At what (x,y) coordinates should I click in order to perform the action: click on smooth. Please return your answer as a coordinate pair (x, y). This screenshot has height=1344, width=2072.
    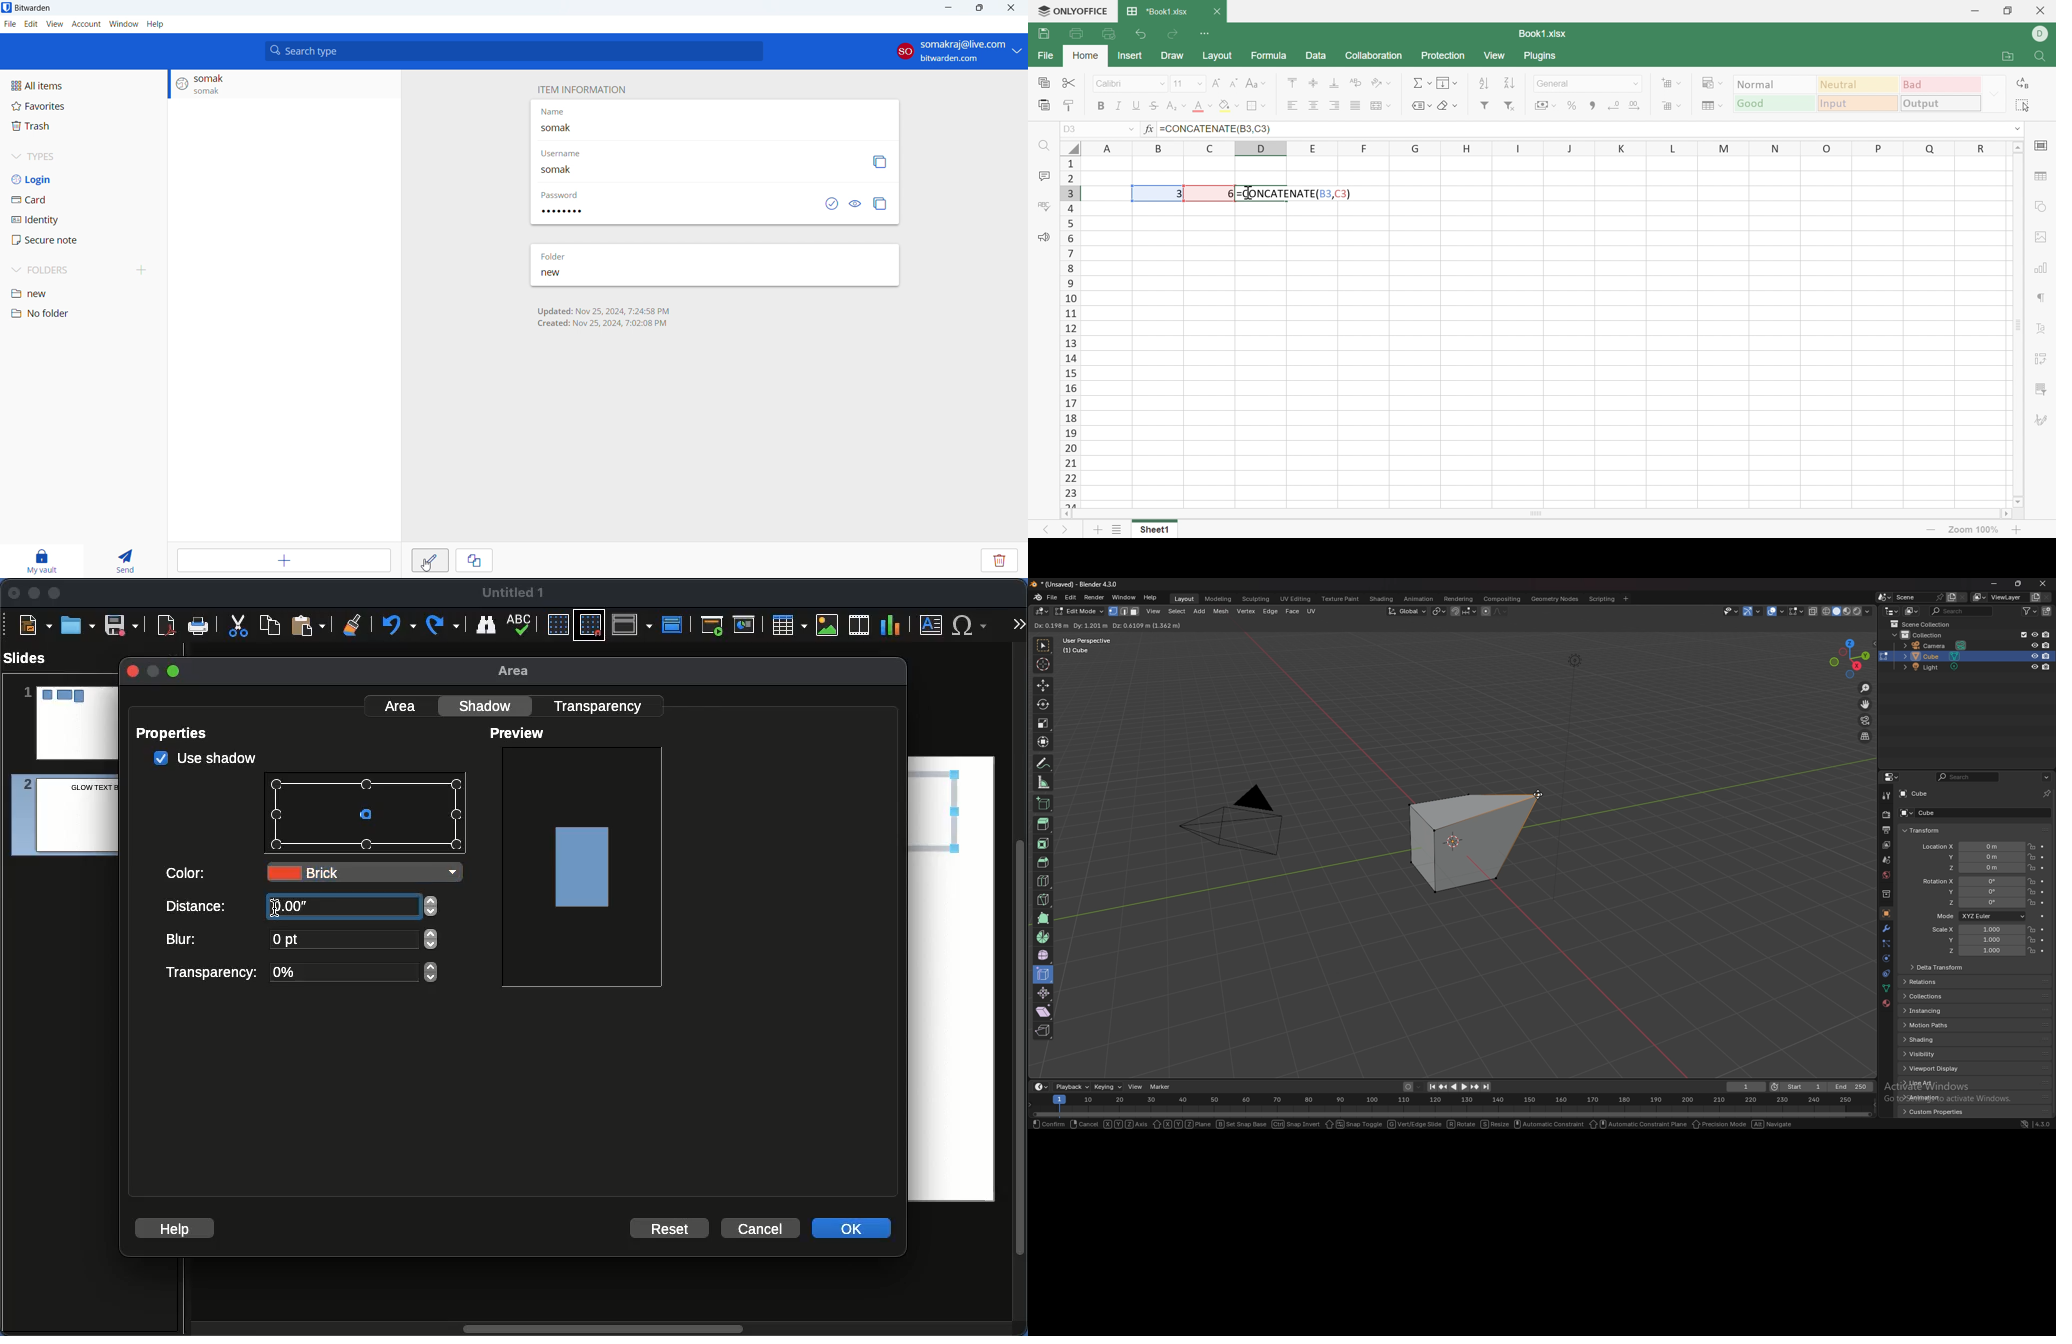
    Looking at the image, I should click on (1044, 955).